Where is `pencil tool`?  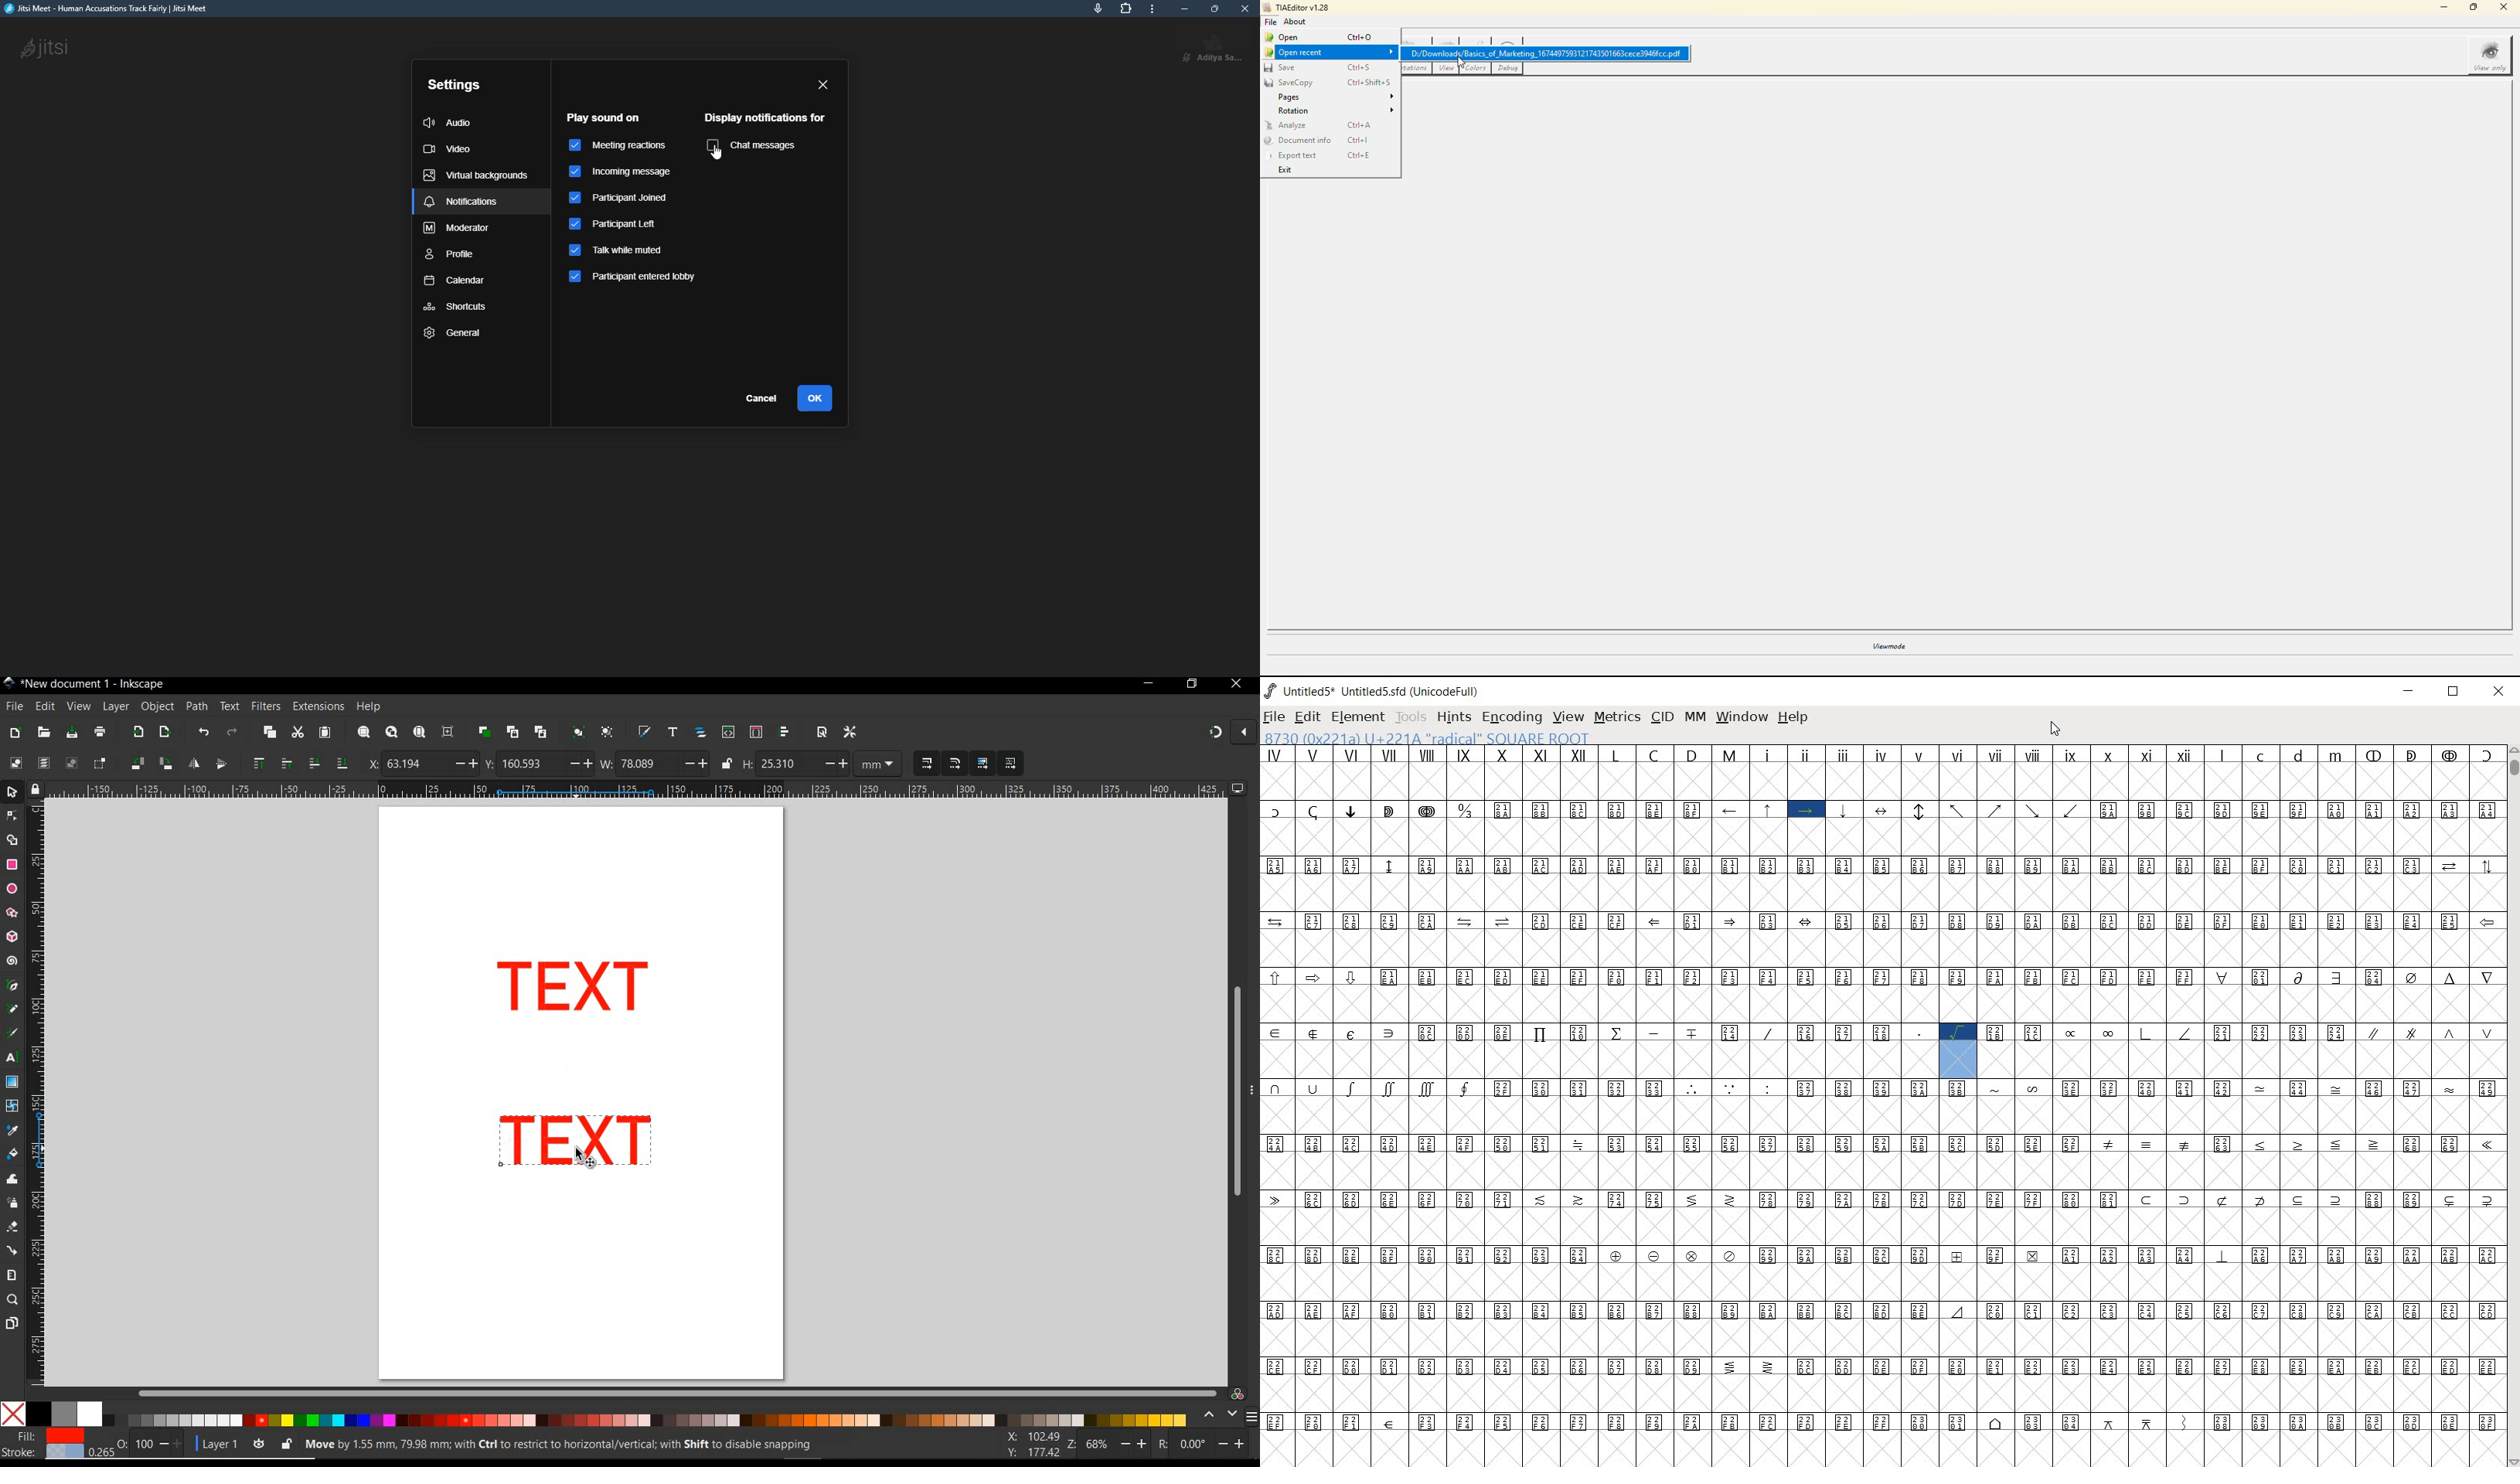 pencil tool is located at coordinates (14, 1010).